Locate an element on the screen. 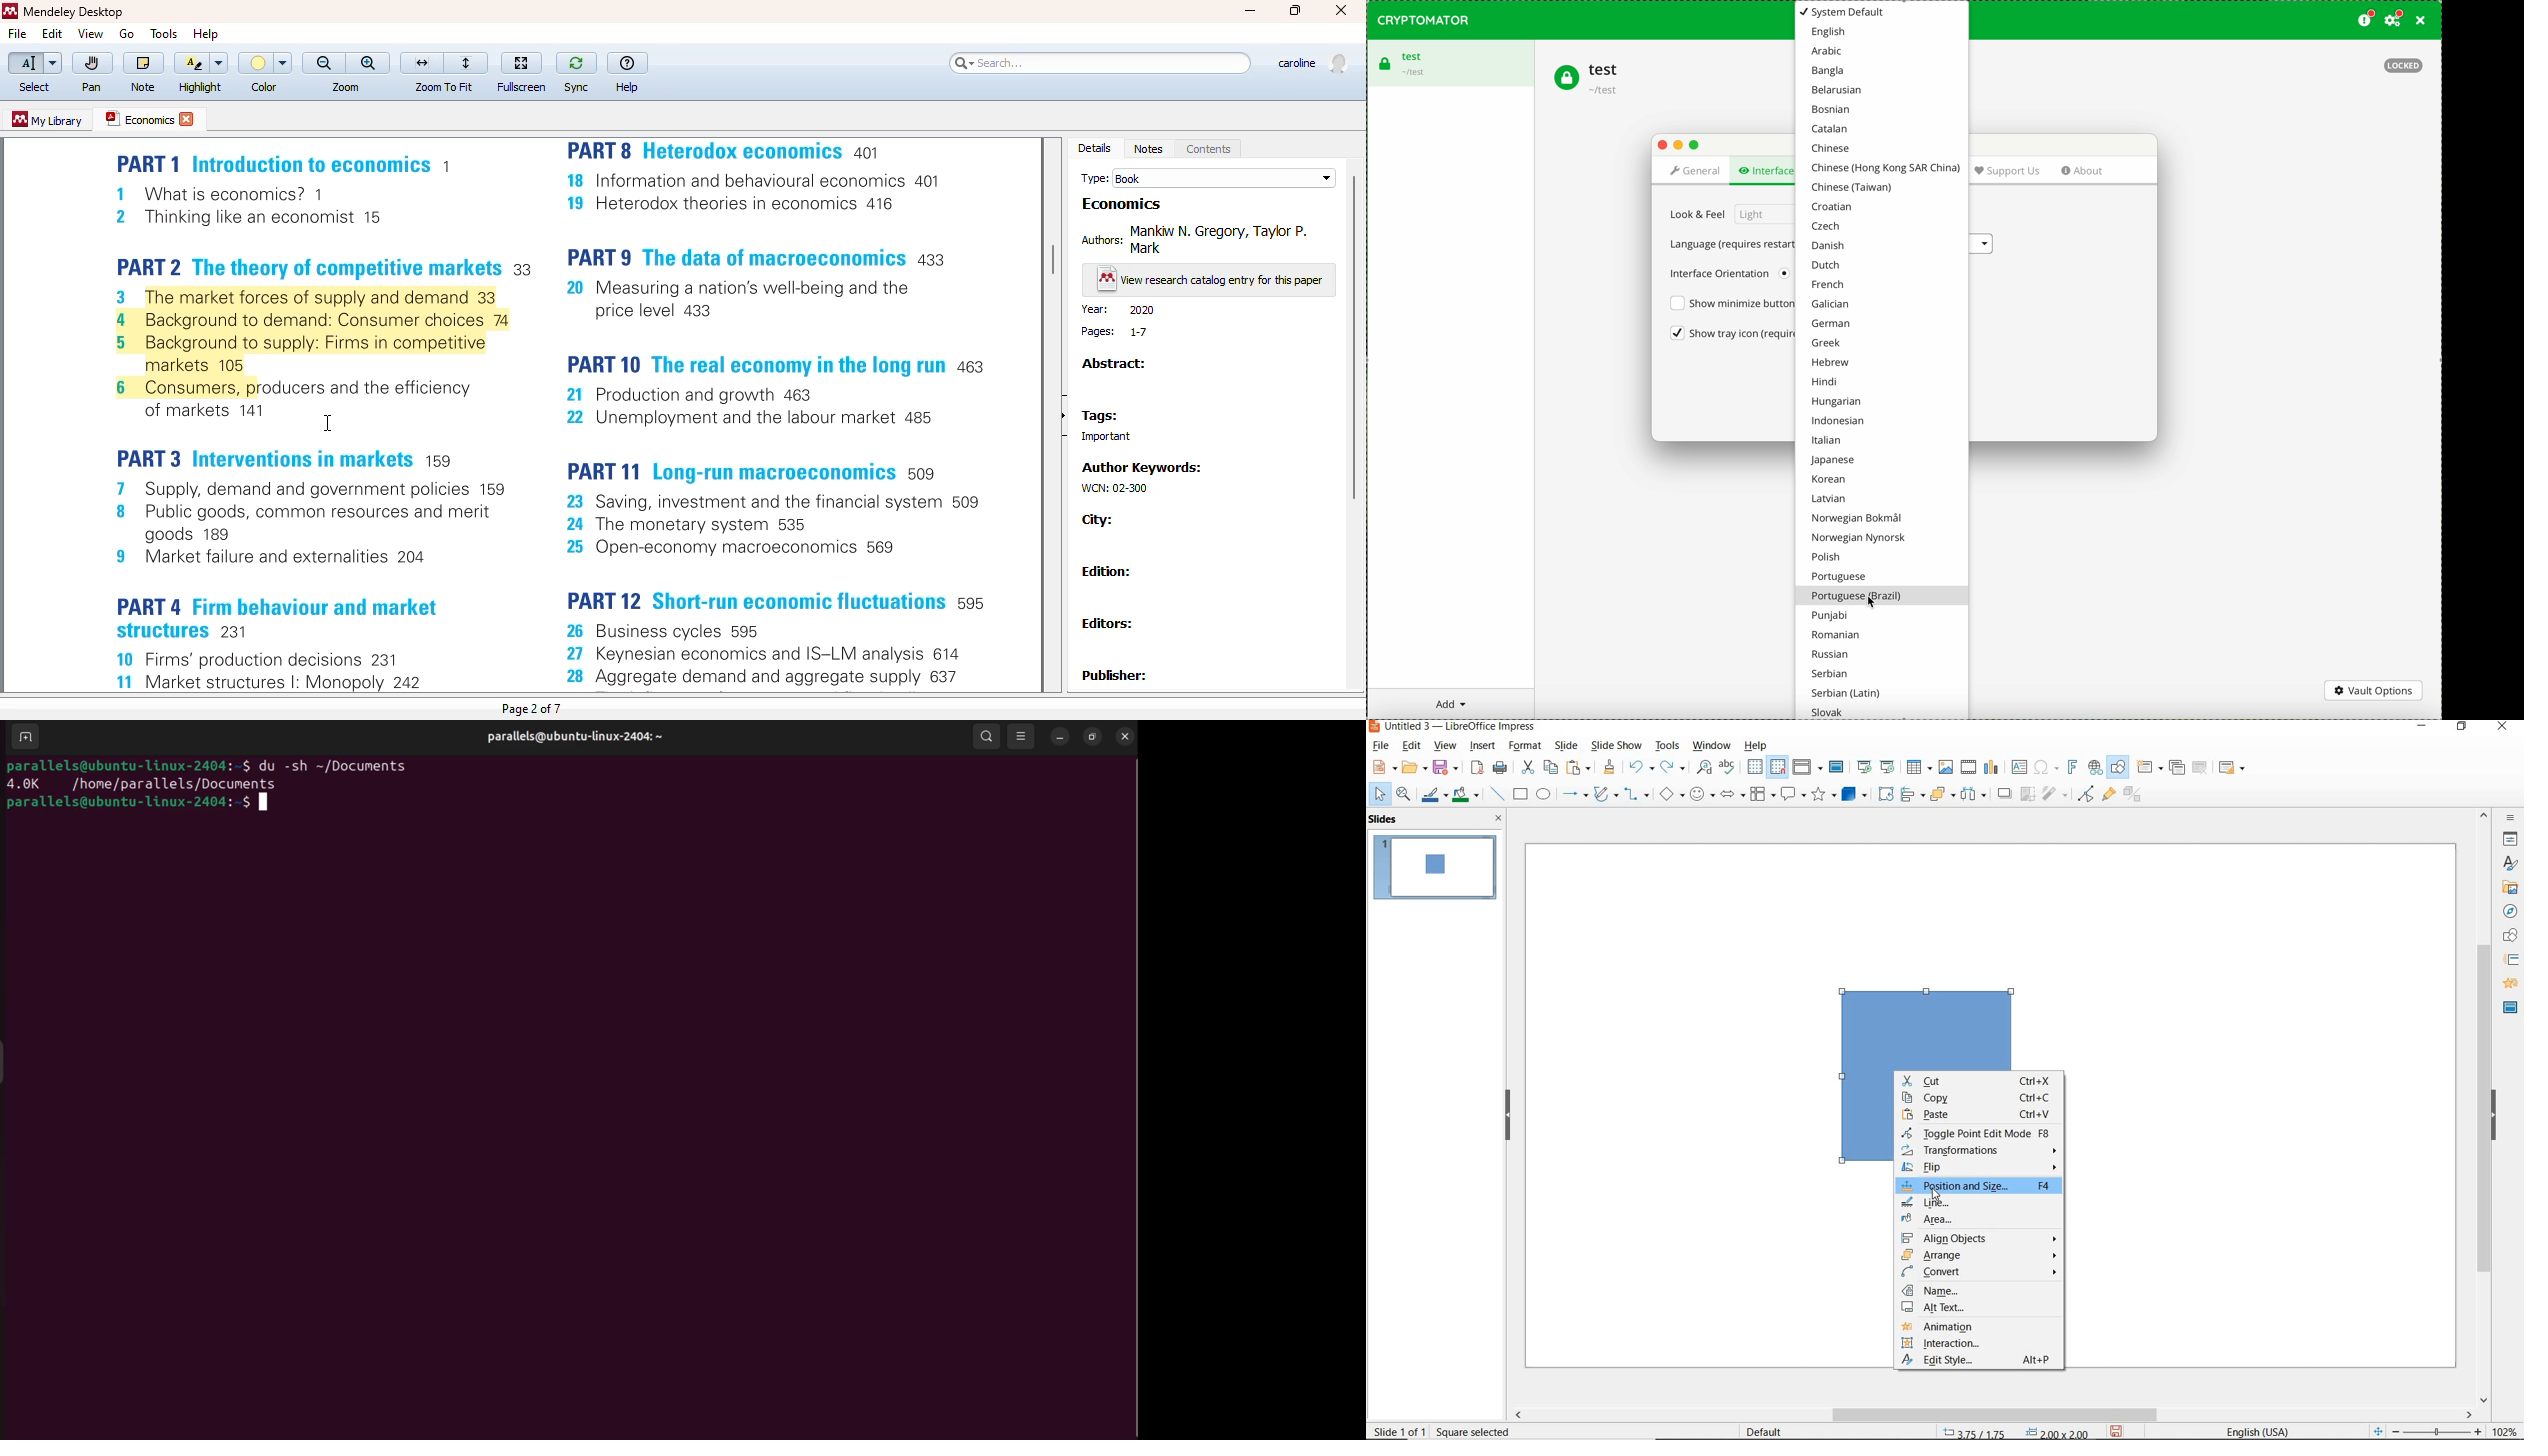 This screenshot has height=1456, width=2548. duplicate slide is located at coordinates (2178, 768).